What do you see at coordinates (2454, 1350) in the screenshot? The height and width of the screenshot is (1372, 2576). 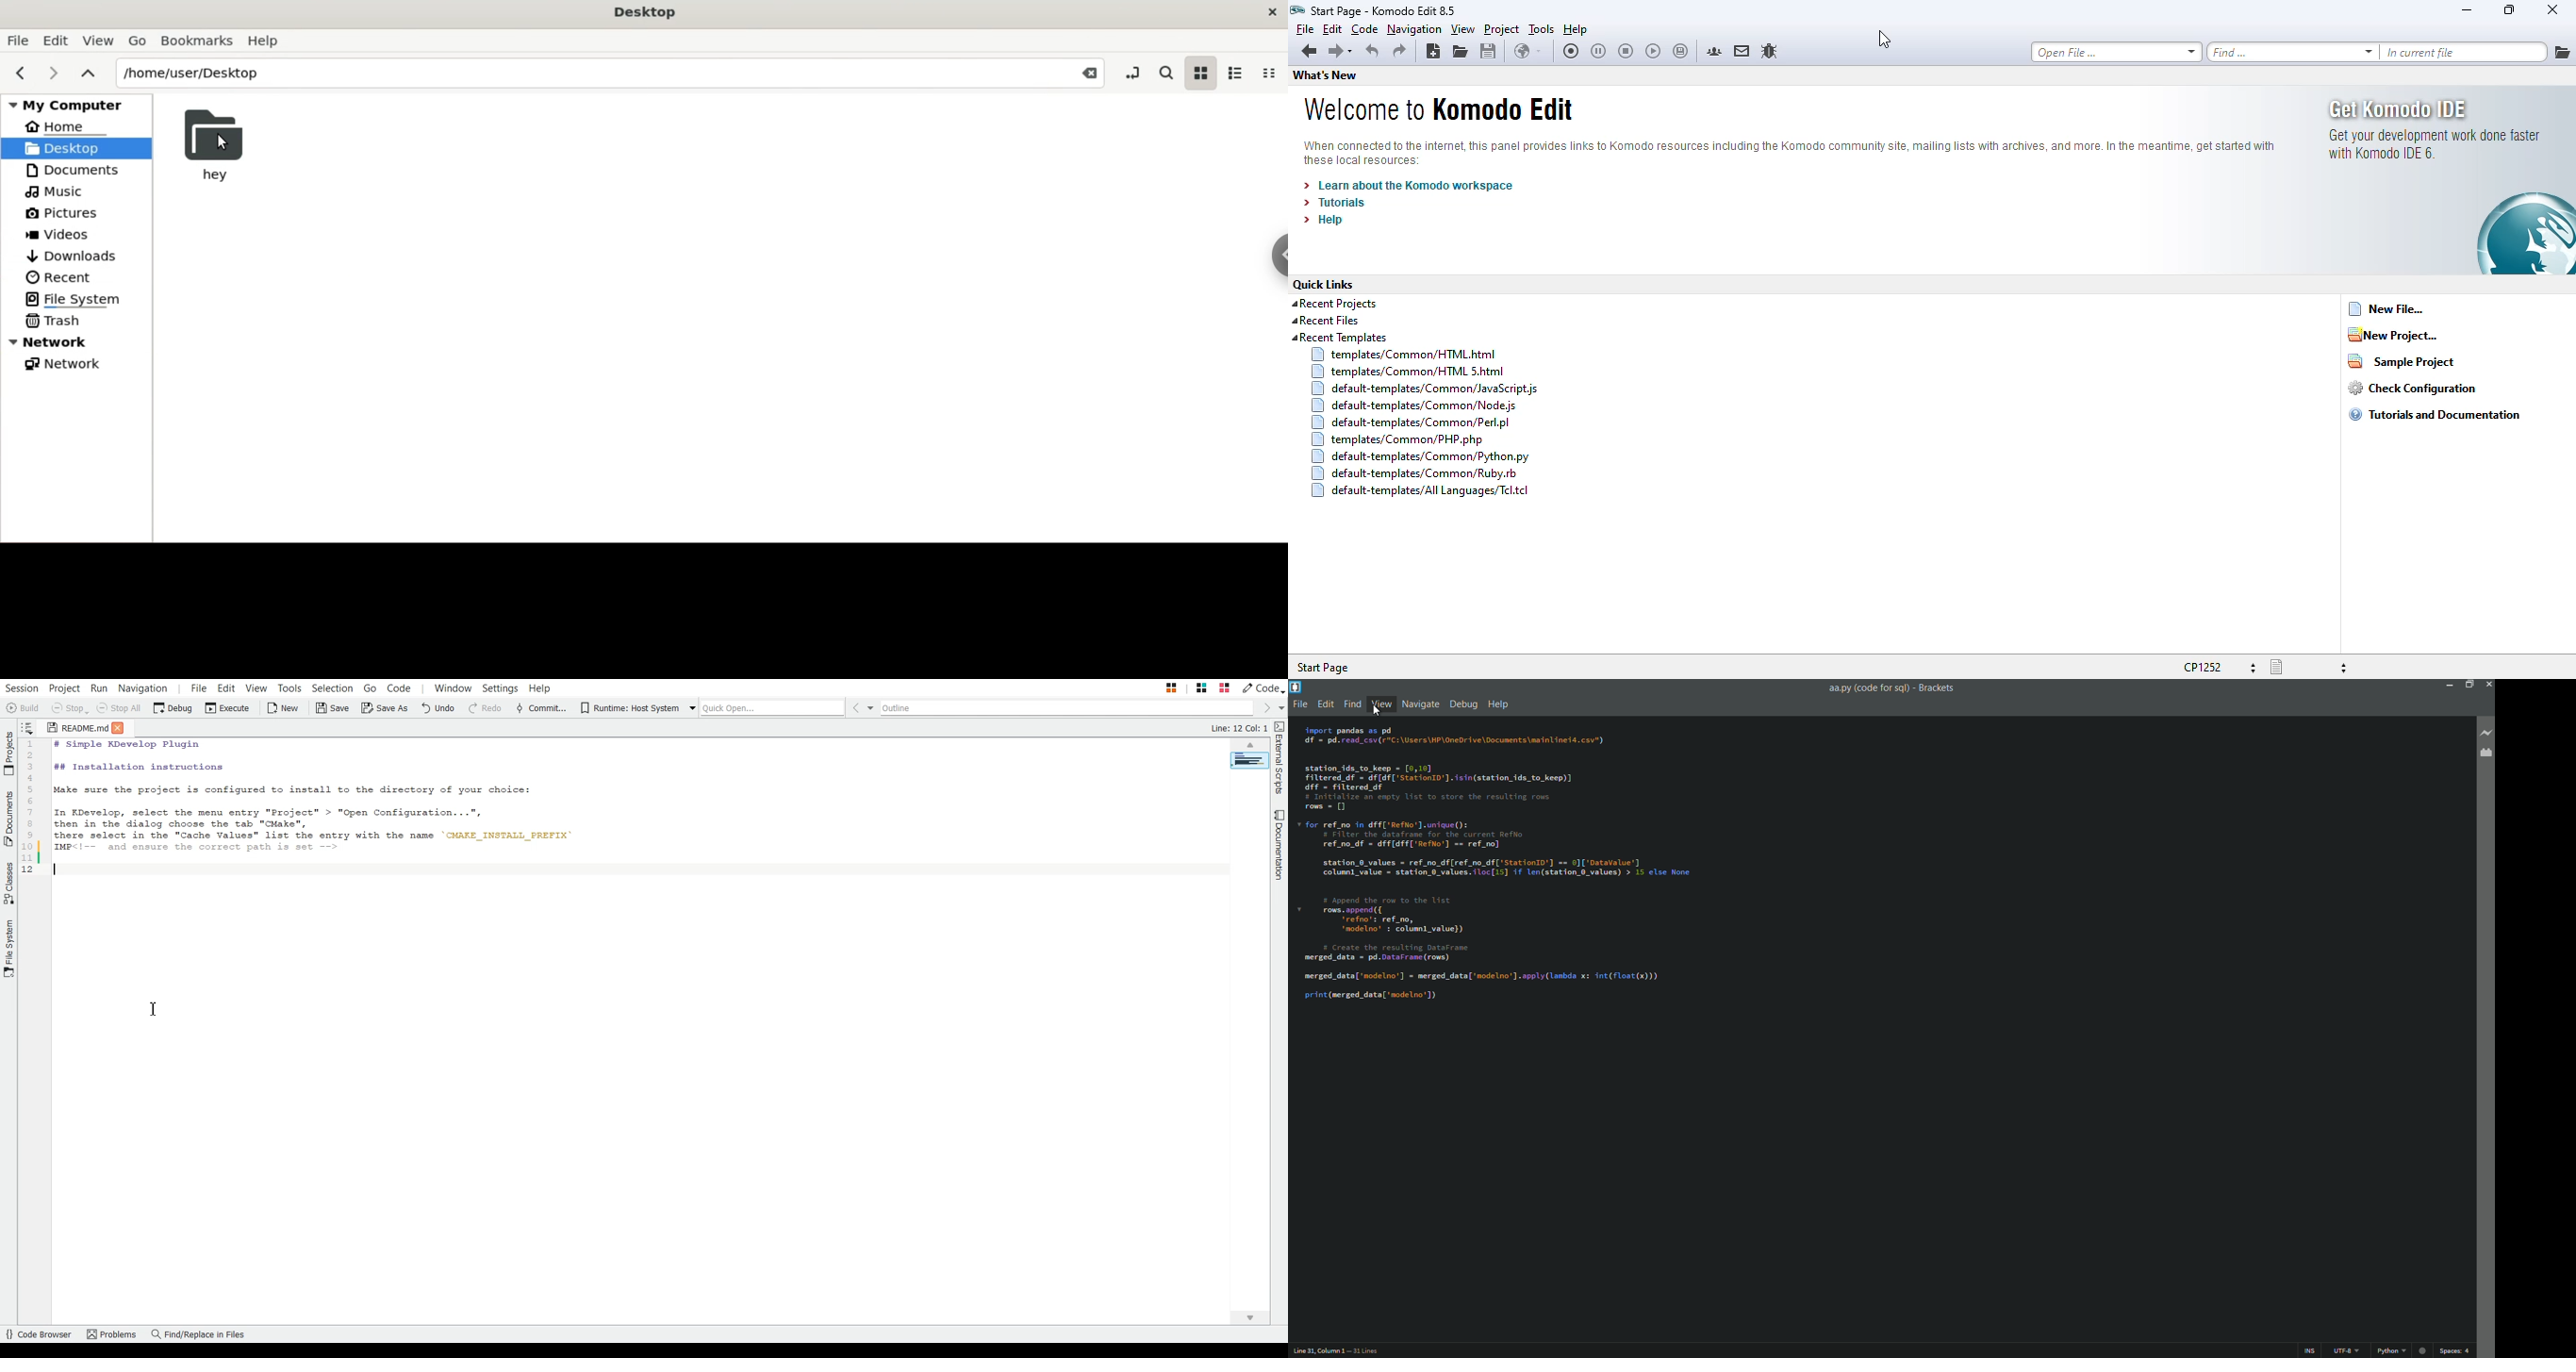 I see `space` at bounding box center [2454, 1350].